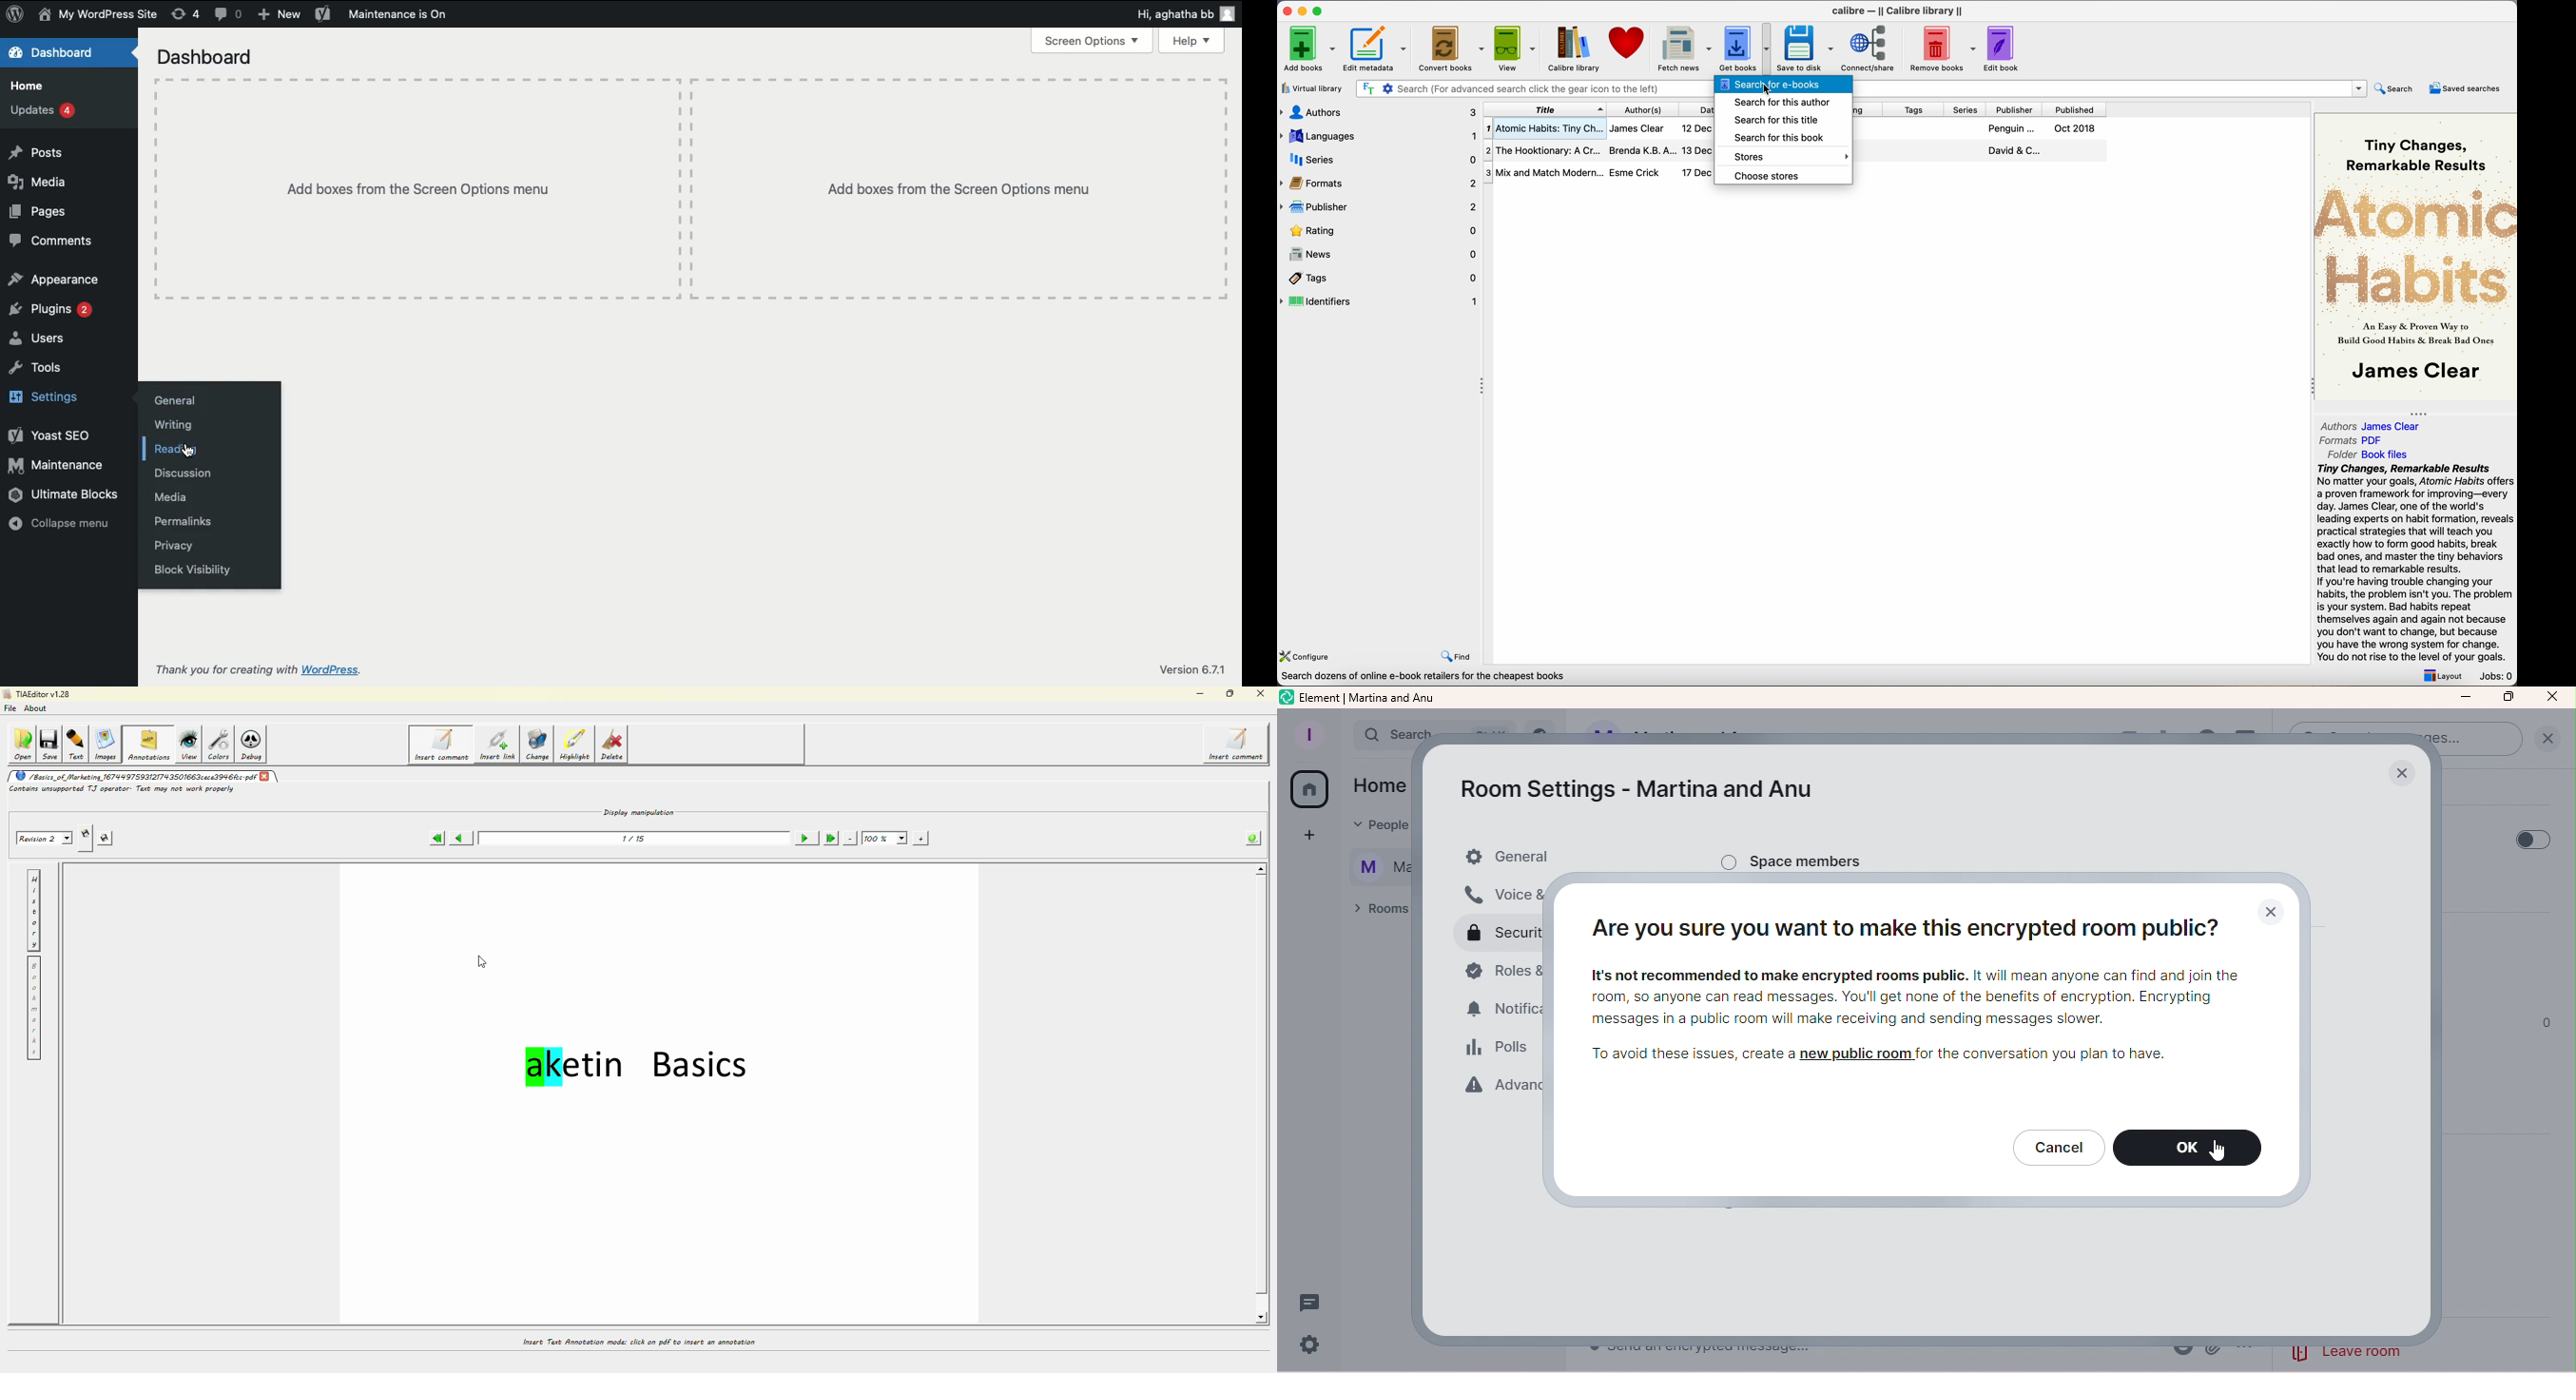 The height and width of the screenshot is (1400, 2576). Describe the element at coordinates (1499, 935) in the screenshot. I see `Security and privacy` at that location.